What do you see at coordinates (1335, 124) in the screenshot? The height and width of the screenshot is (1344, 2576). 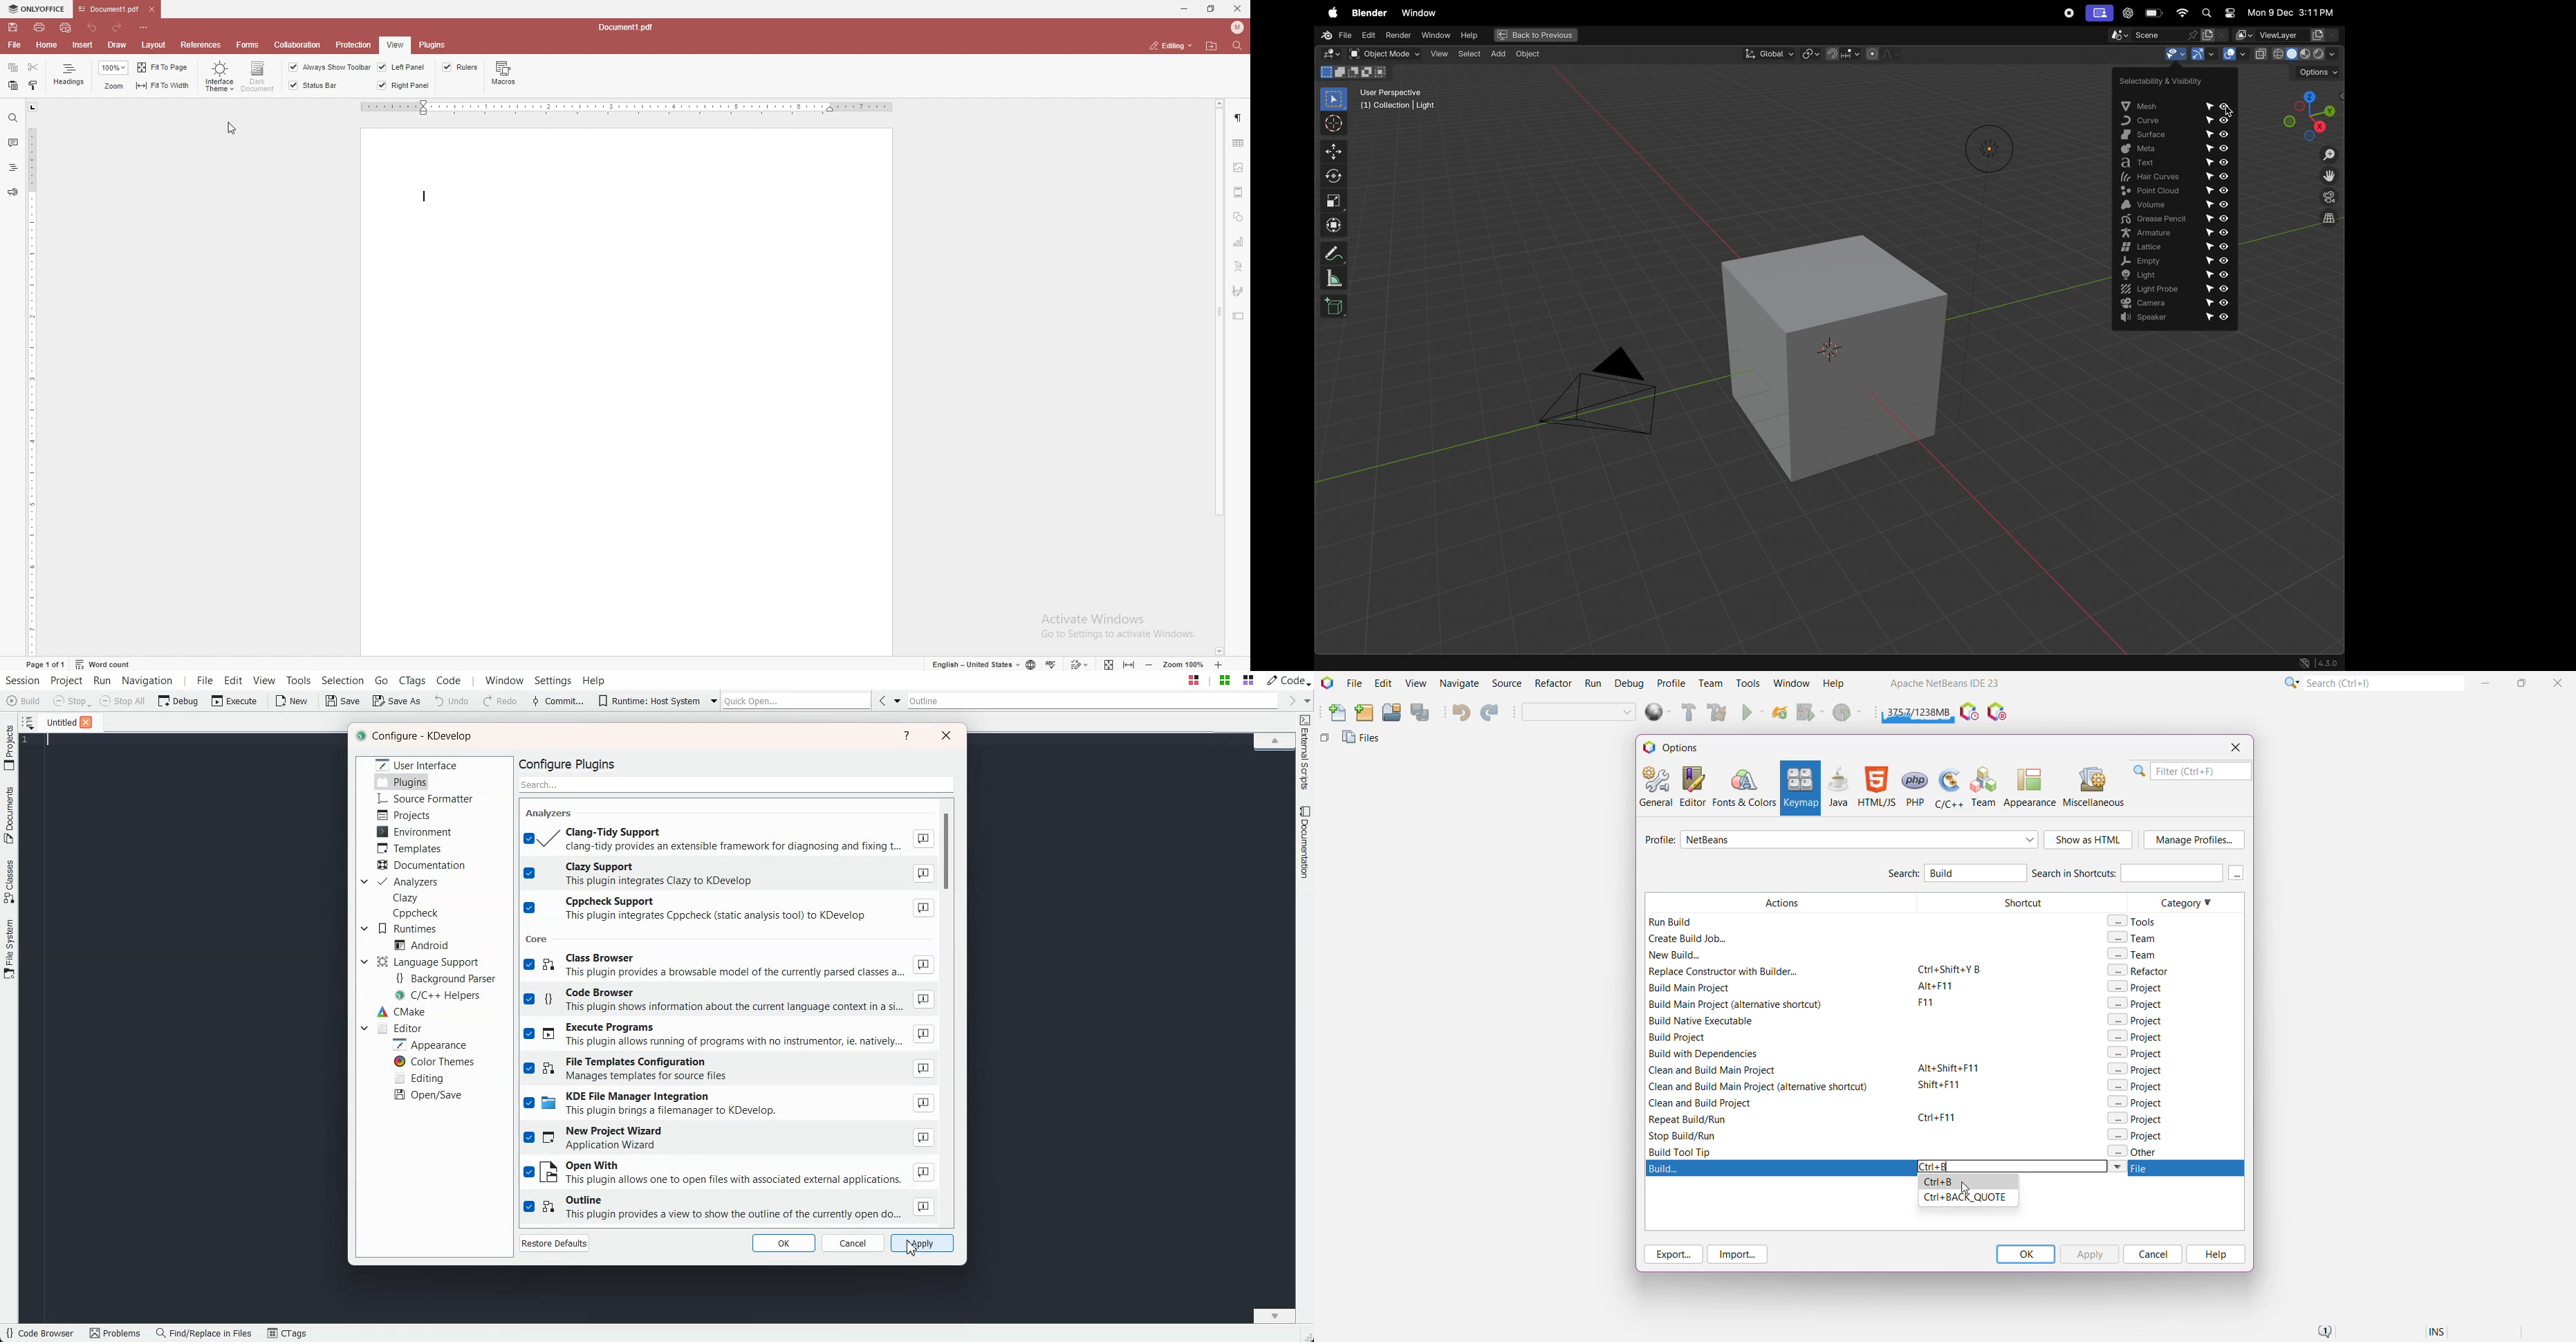 I see `cursor` at bounding box center [1335, 124].